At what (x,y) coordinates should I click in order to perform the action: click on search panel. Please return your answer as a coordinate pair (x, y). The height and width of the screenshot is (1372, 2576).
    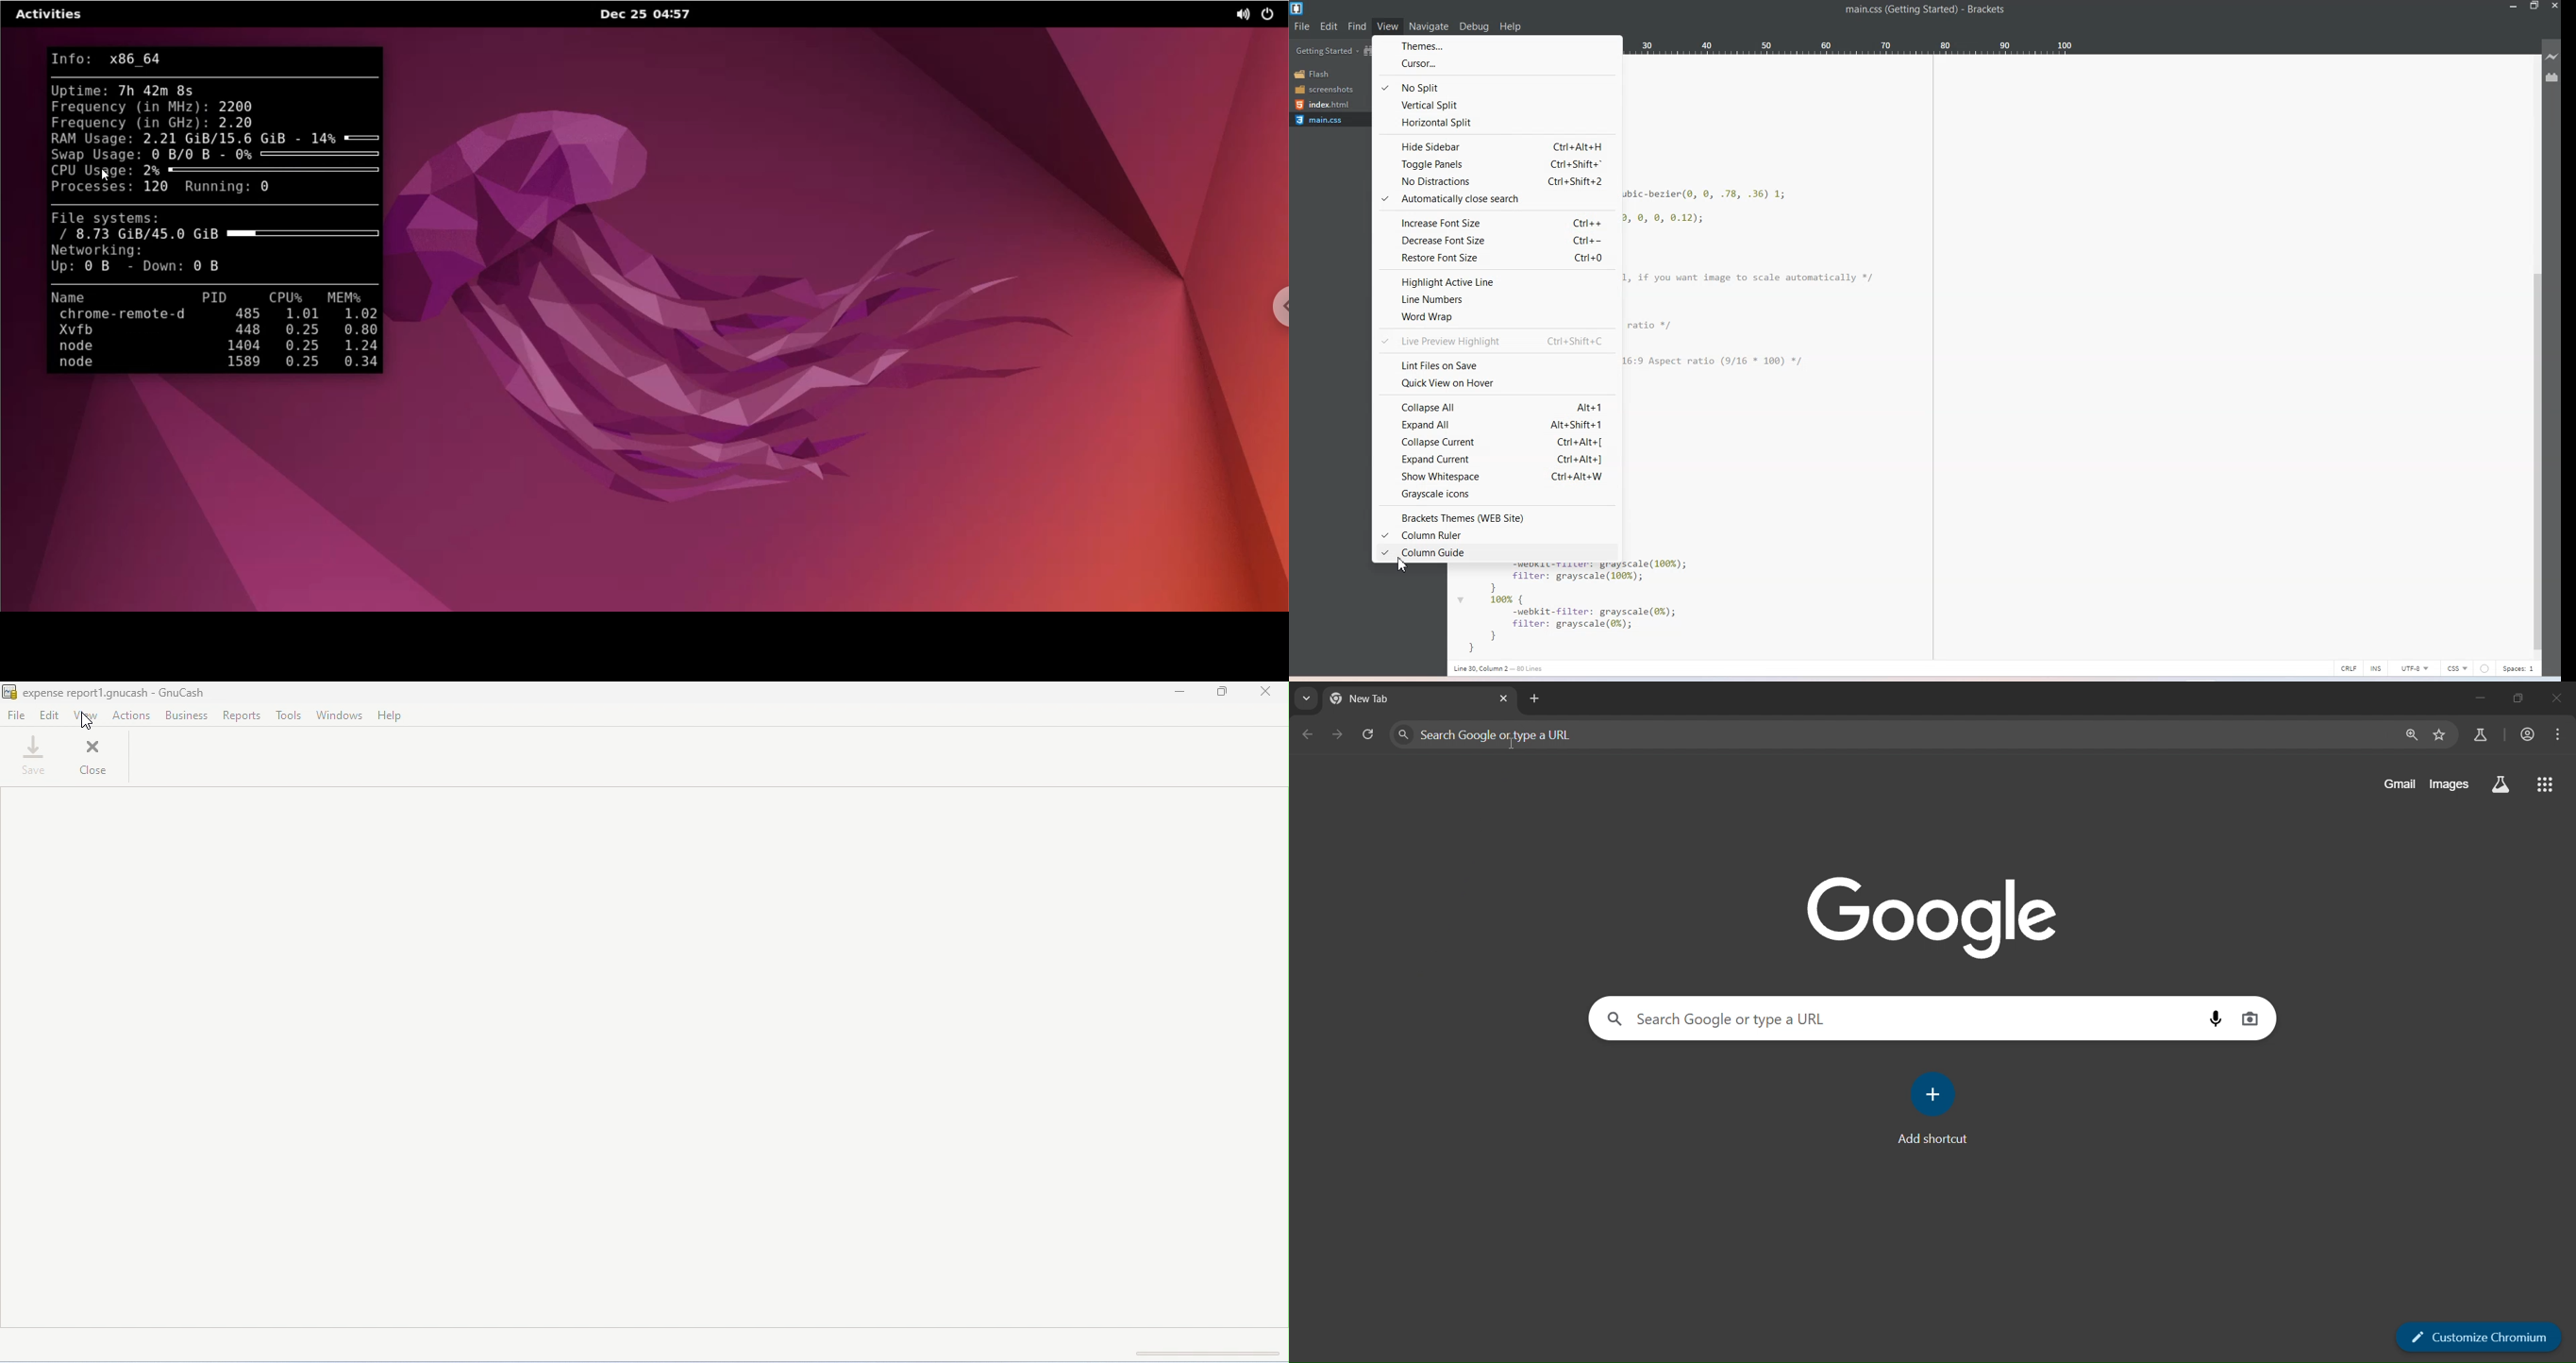
    Looking at the image, I should click on (2479, 736).